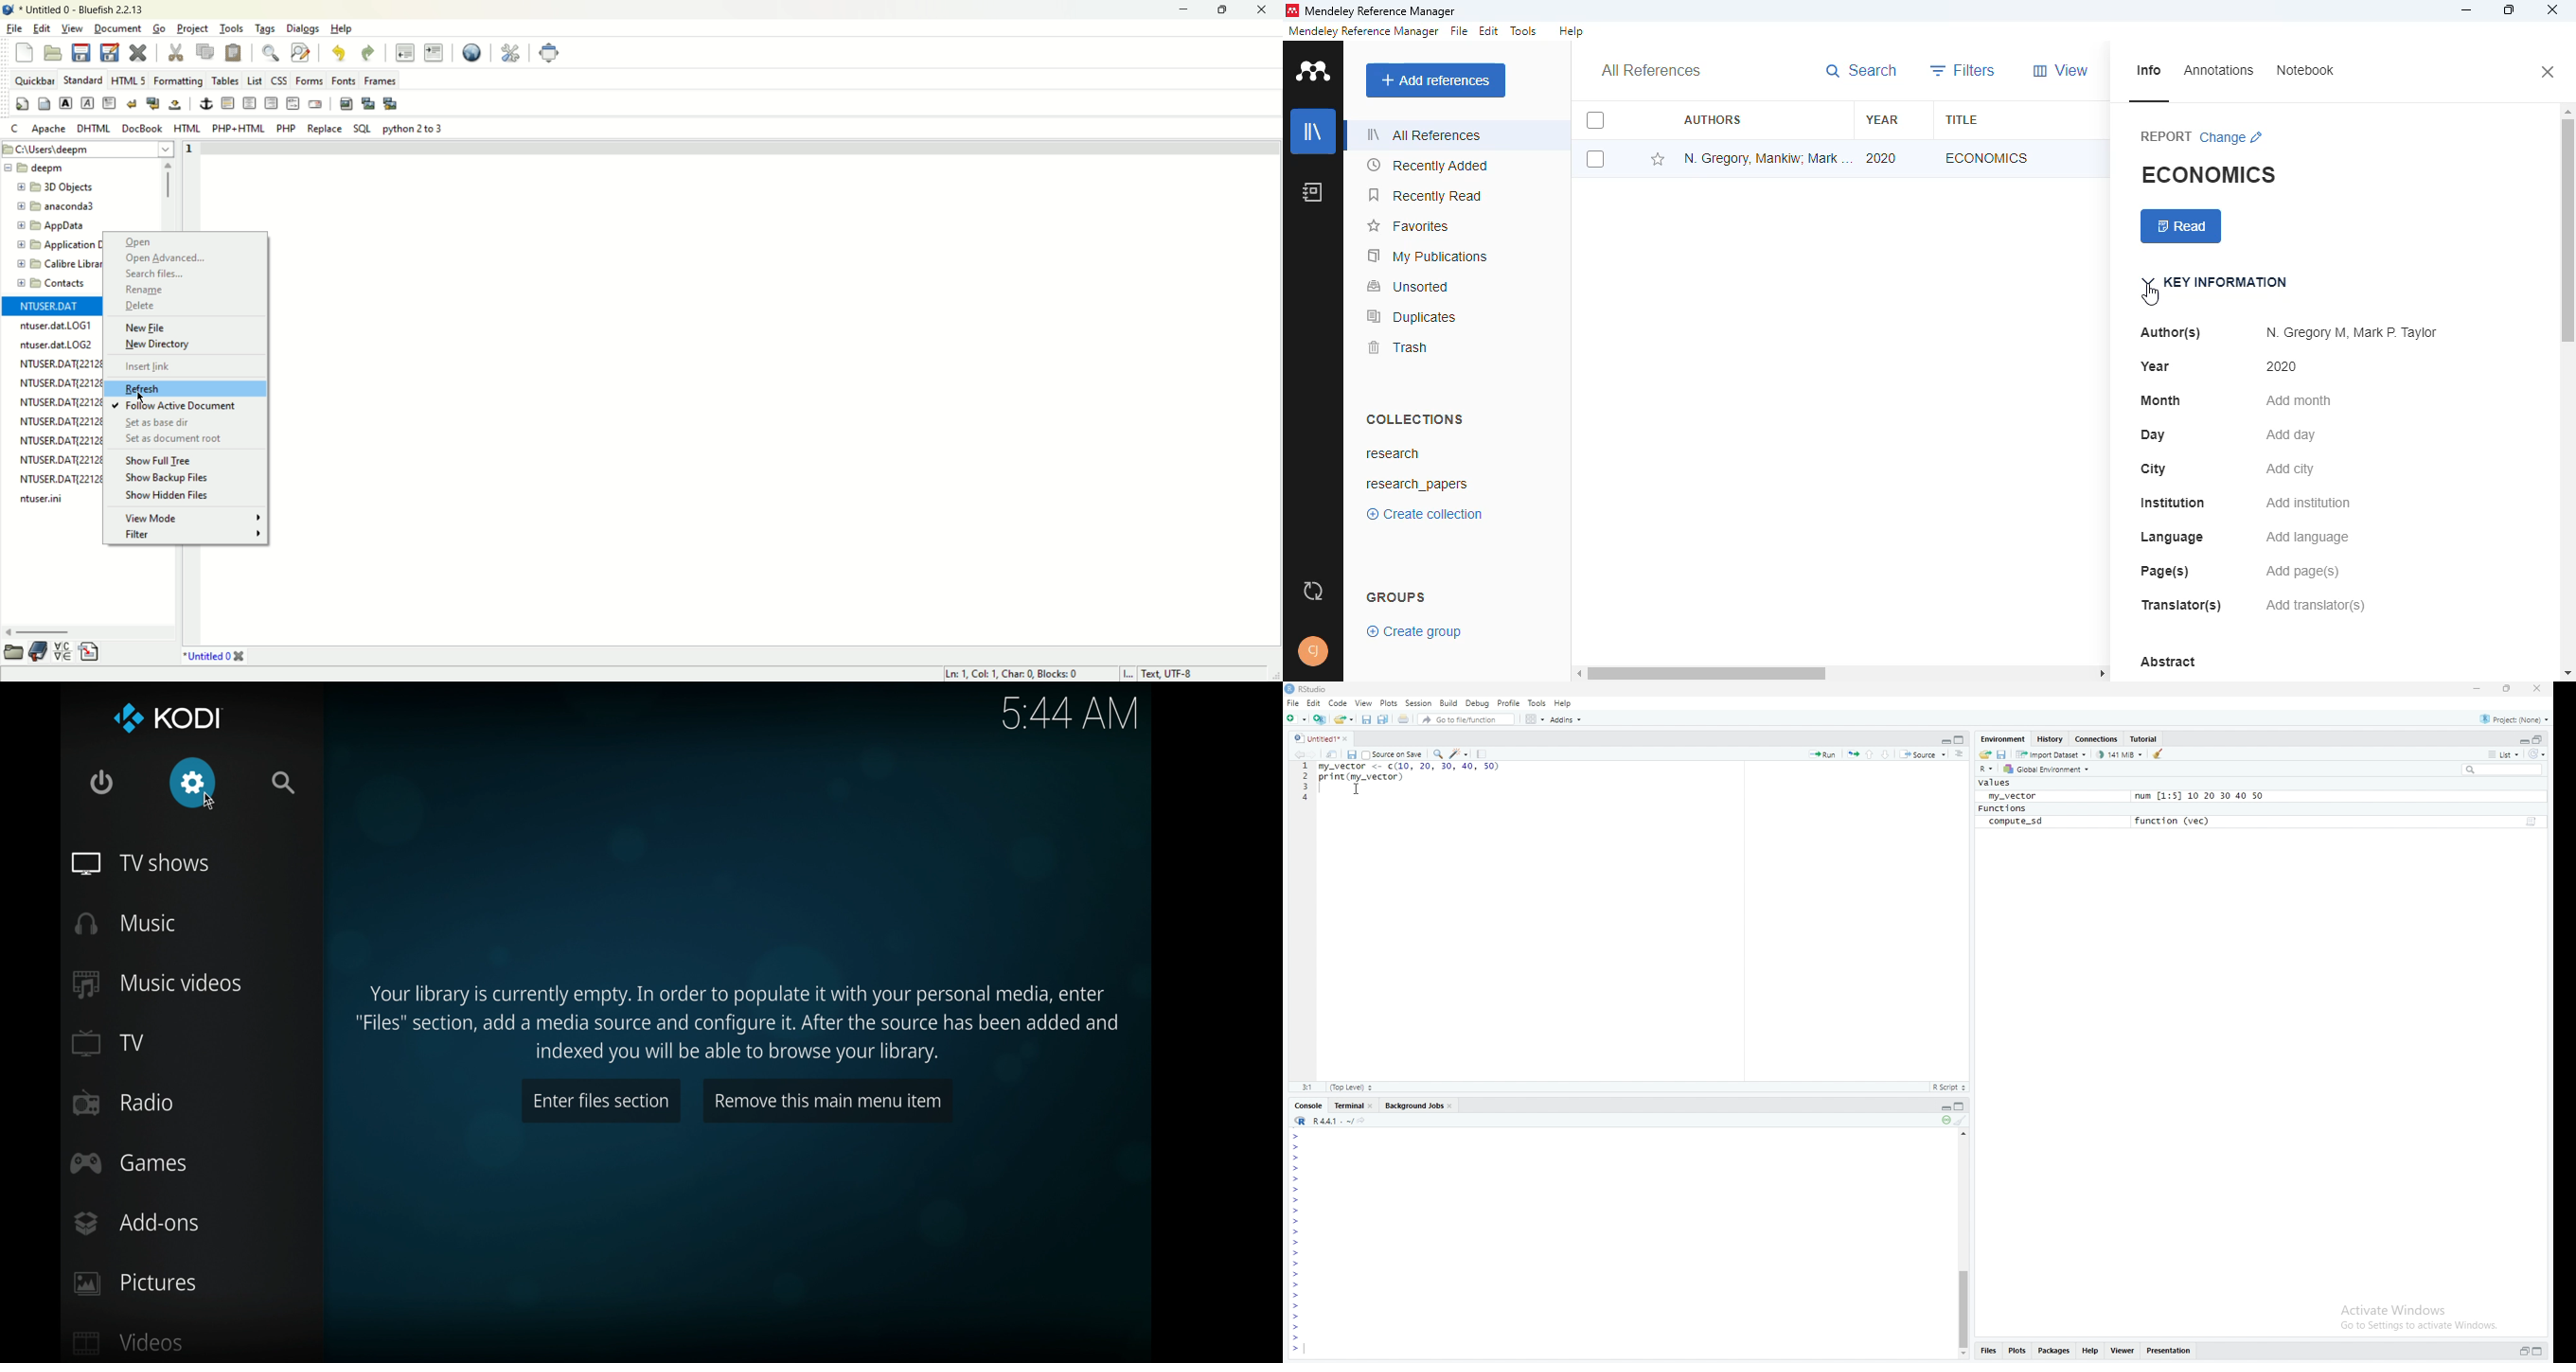  What do you see at coordinates (1963, 1354) in the screenshot?
I see `Button` at bounding box center [1963, 1354].